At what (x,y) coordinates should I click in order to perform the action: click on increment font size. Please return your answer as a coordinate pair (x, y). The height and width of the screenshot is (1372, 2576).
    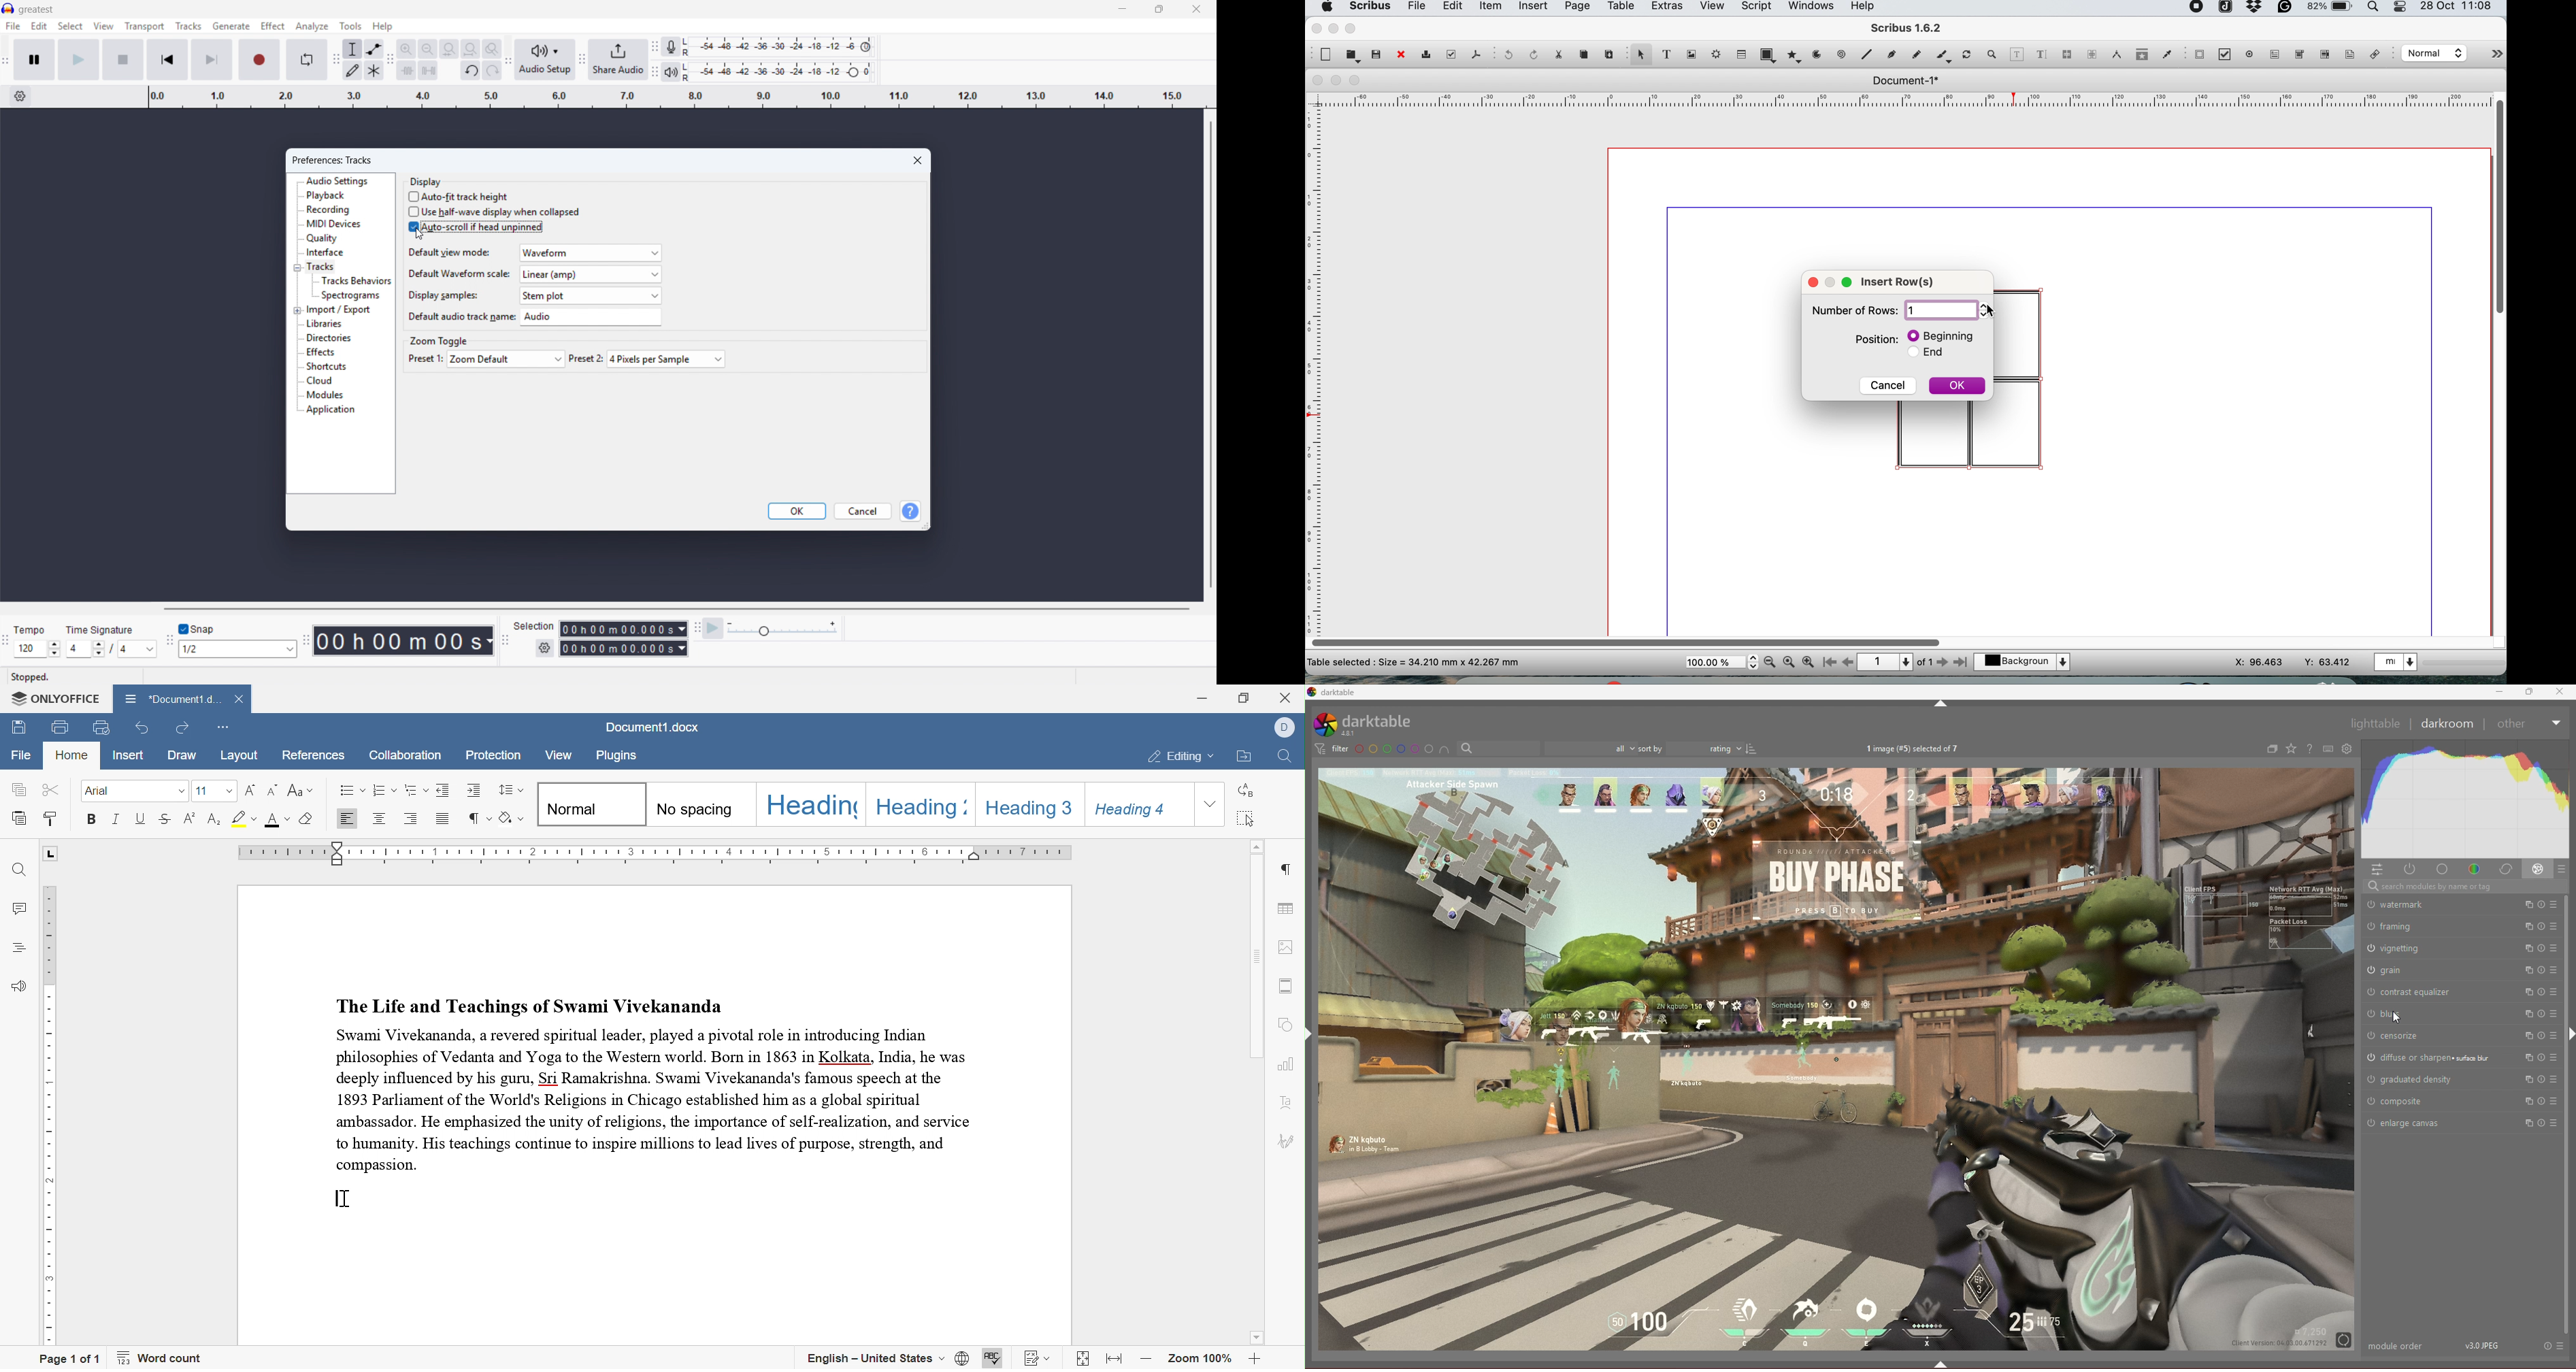
    Looking at the image, I should click on (249, 791).